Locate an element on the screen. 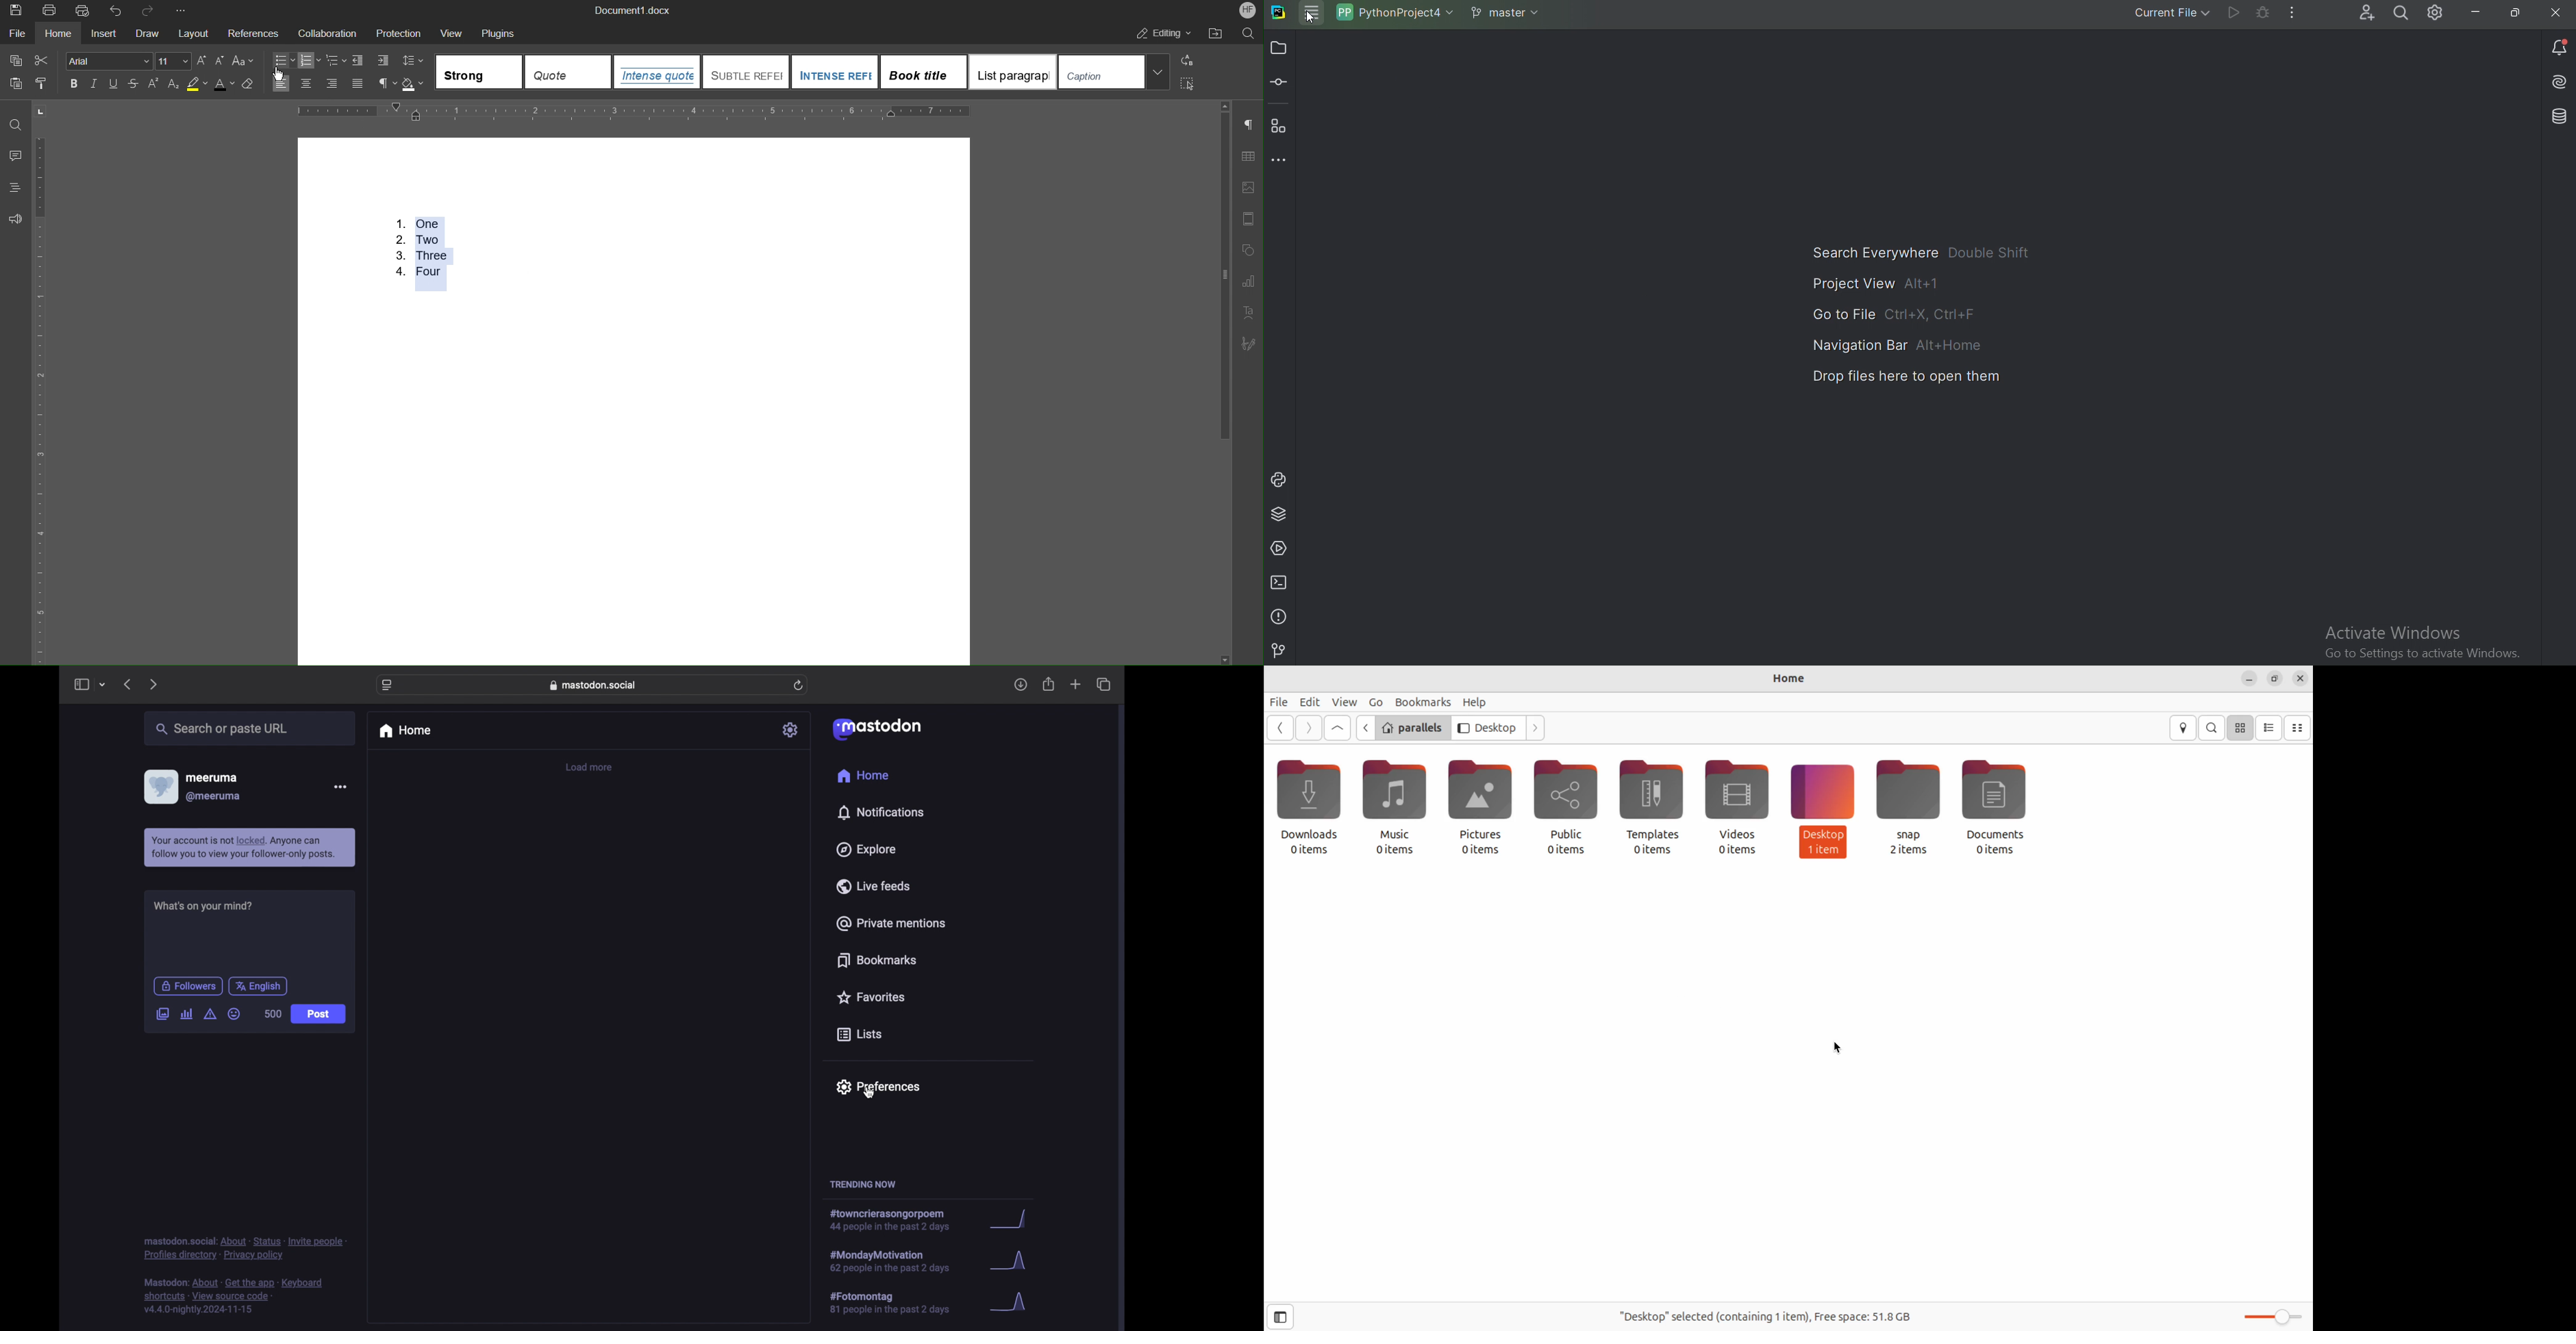  add  a poll is located at coordinates (186, 1013).